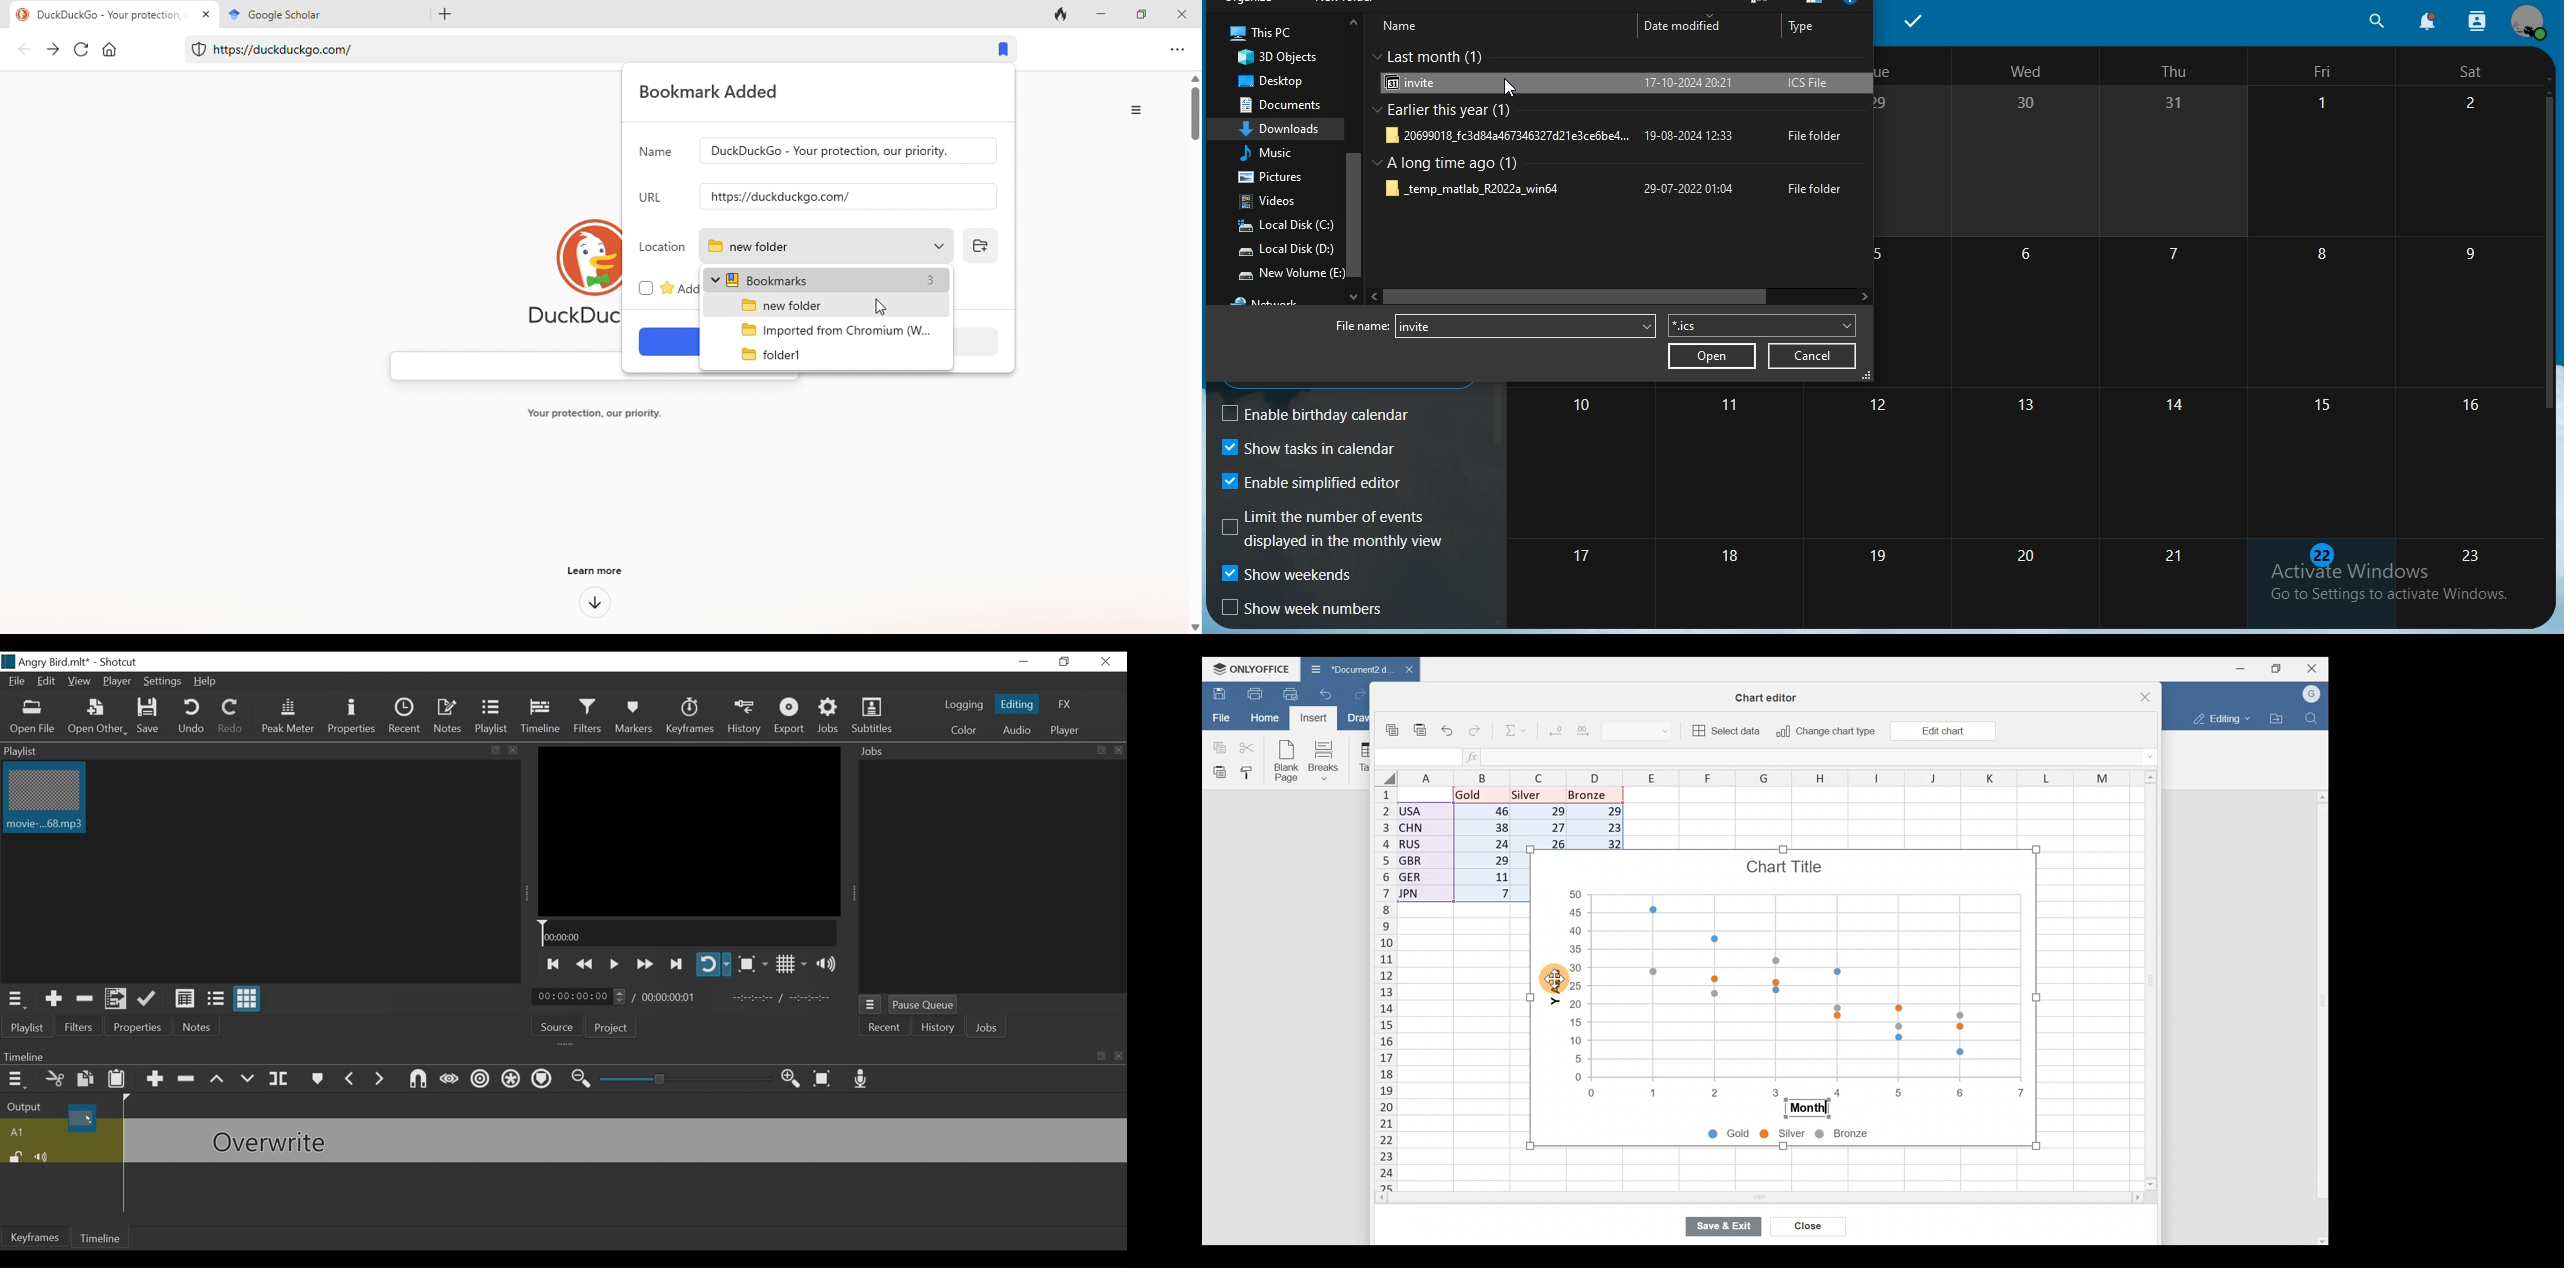 This screenshot has width=2576, height=1288. What do you see at coordinates (16, 1158) in the screenshot?
I see `(un)lock track` at bounding box center [16, 1158].